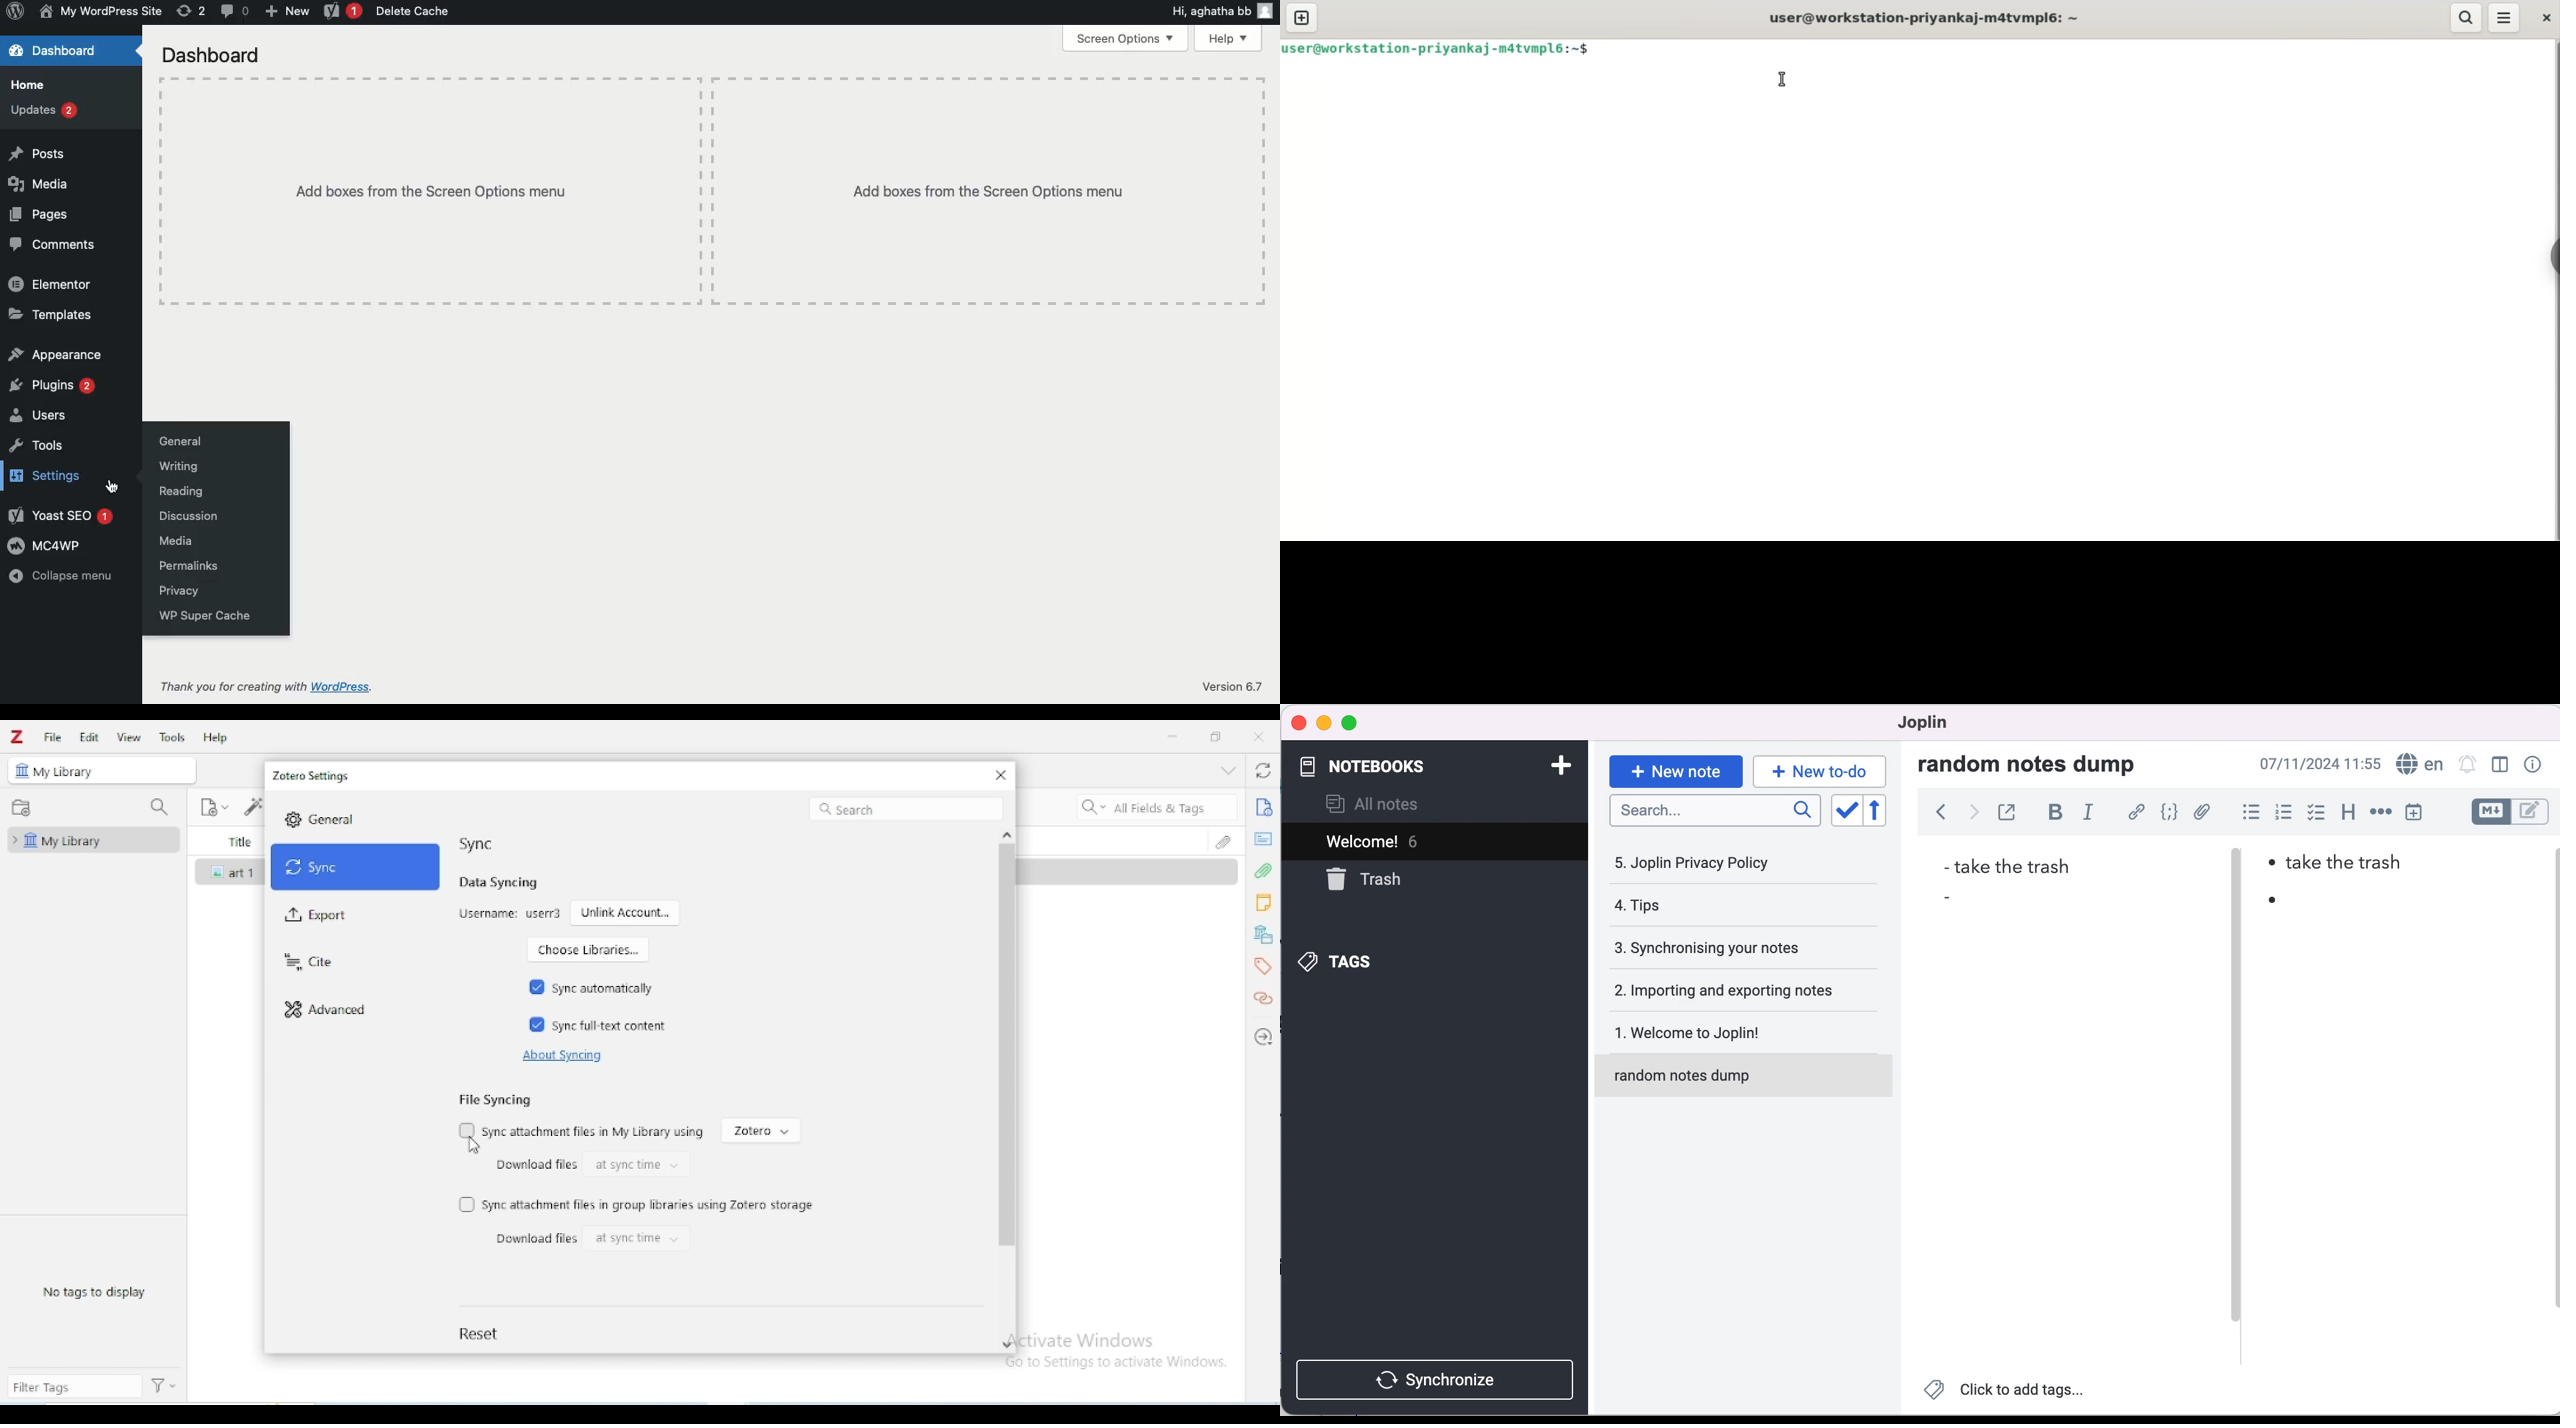  What do you see at coordinates (1822, 770) in the screenshot?
I see `new to-do` at bounding box center [1822, 770].